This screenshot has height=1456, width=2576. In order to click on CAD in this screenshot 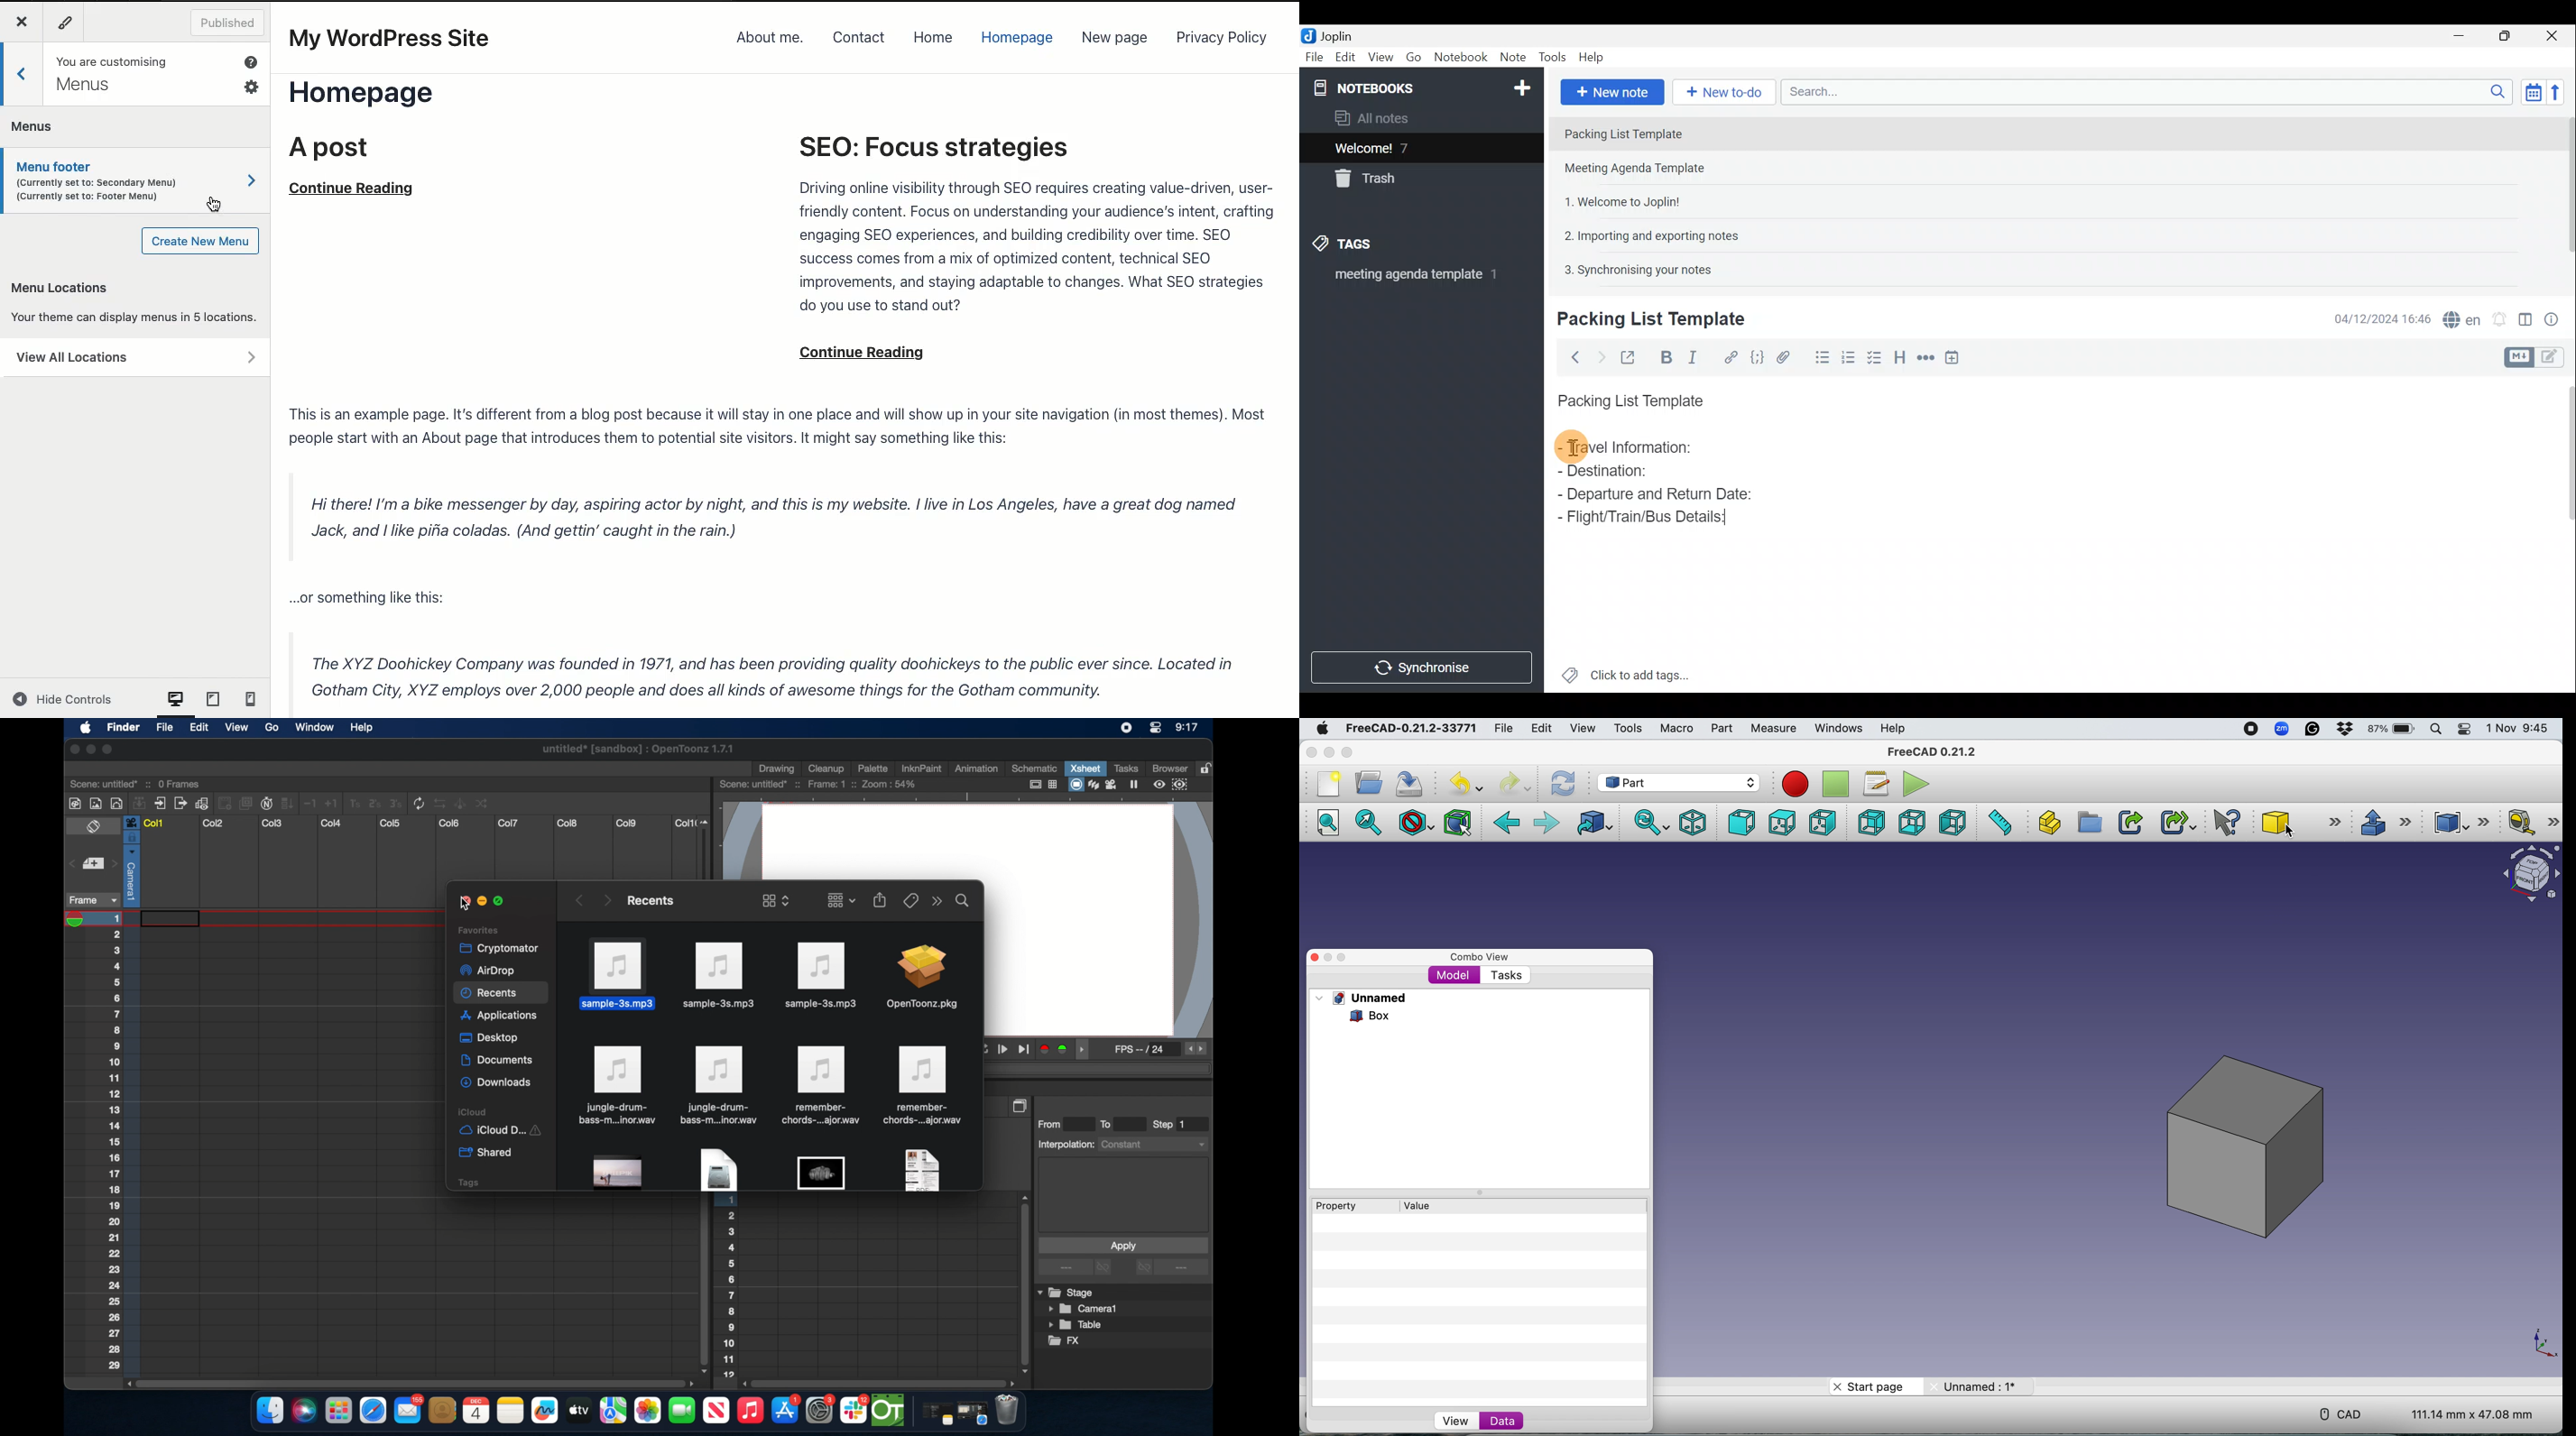, I will do `click(2338, 1413)`.